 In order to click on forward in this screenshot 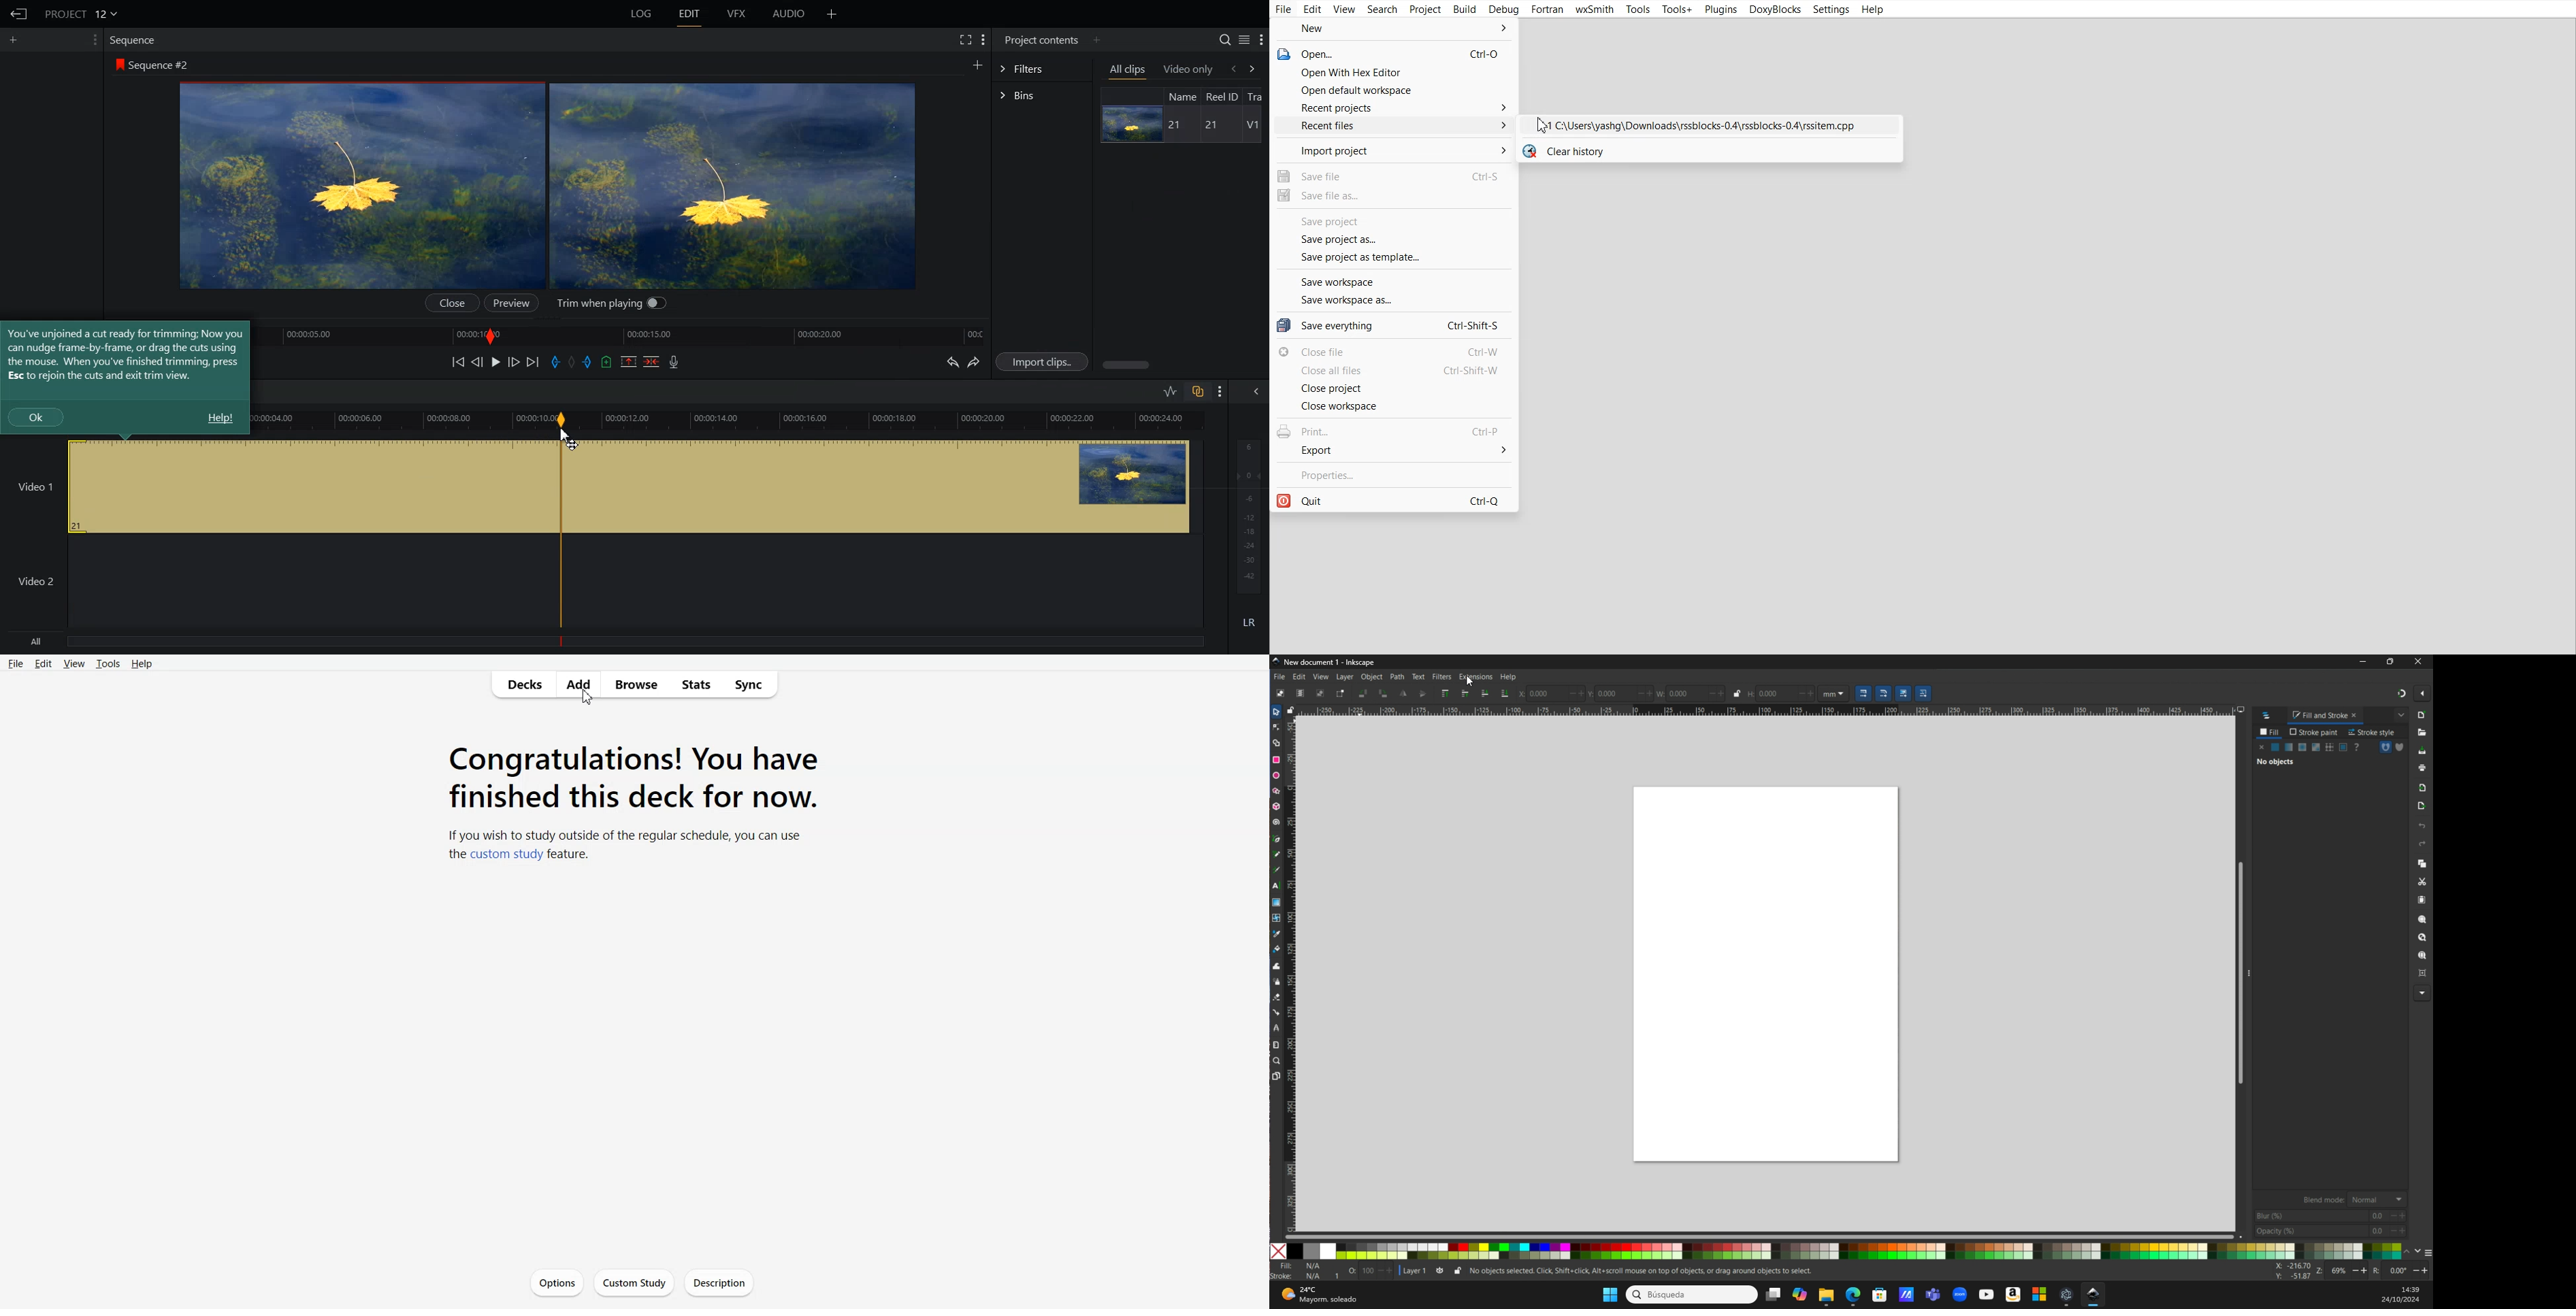, I will do `click(1258, 68)`.